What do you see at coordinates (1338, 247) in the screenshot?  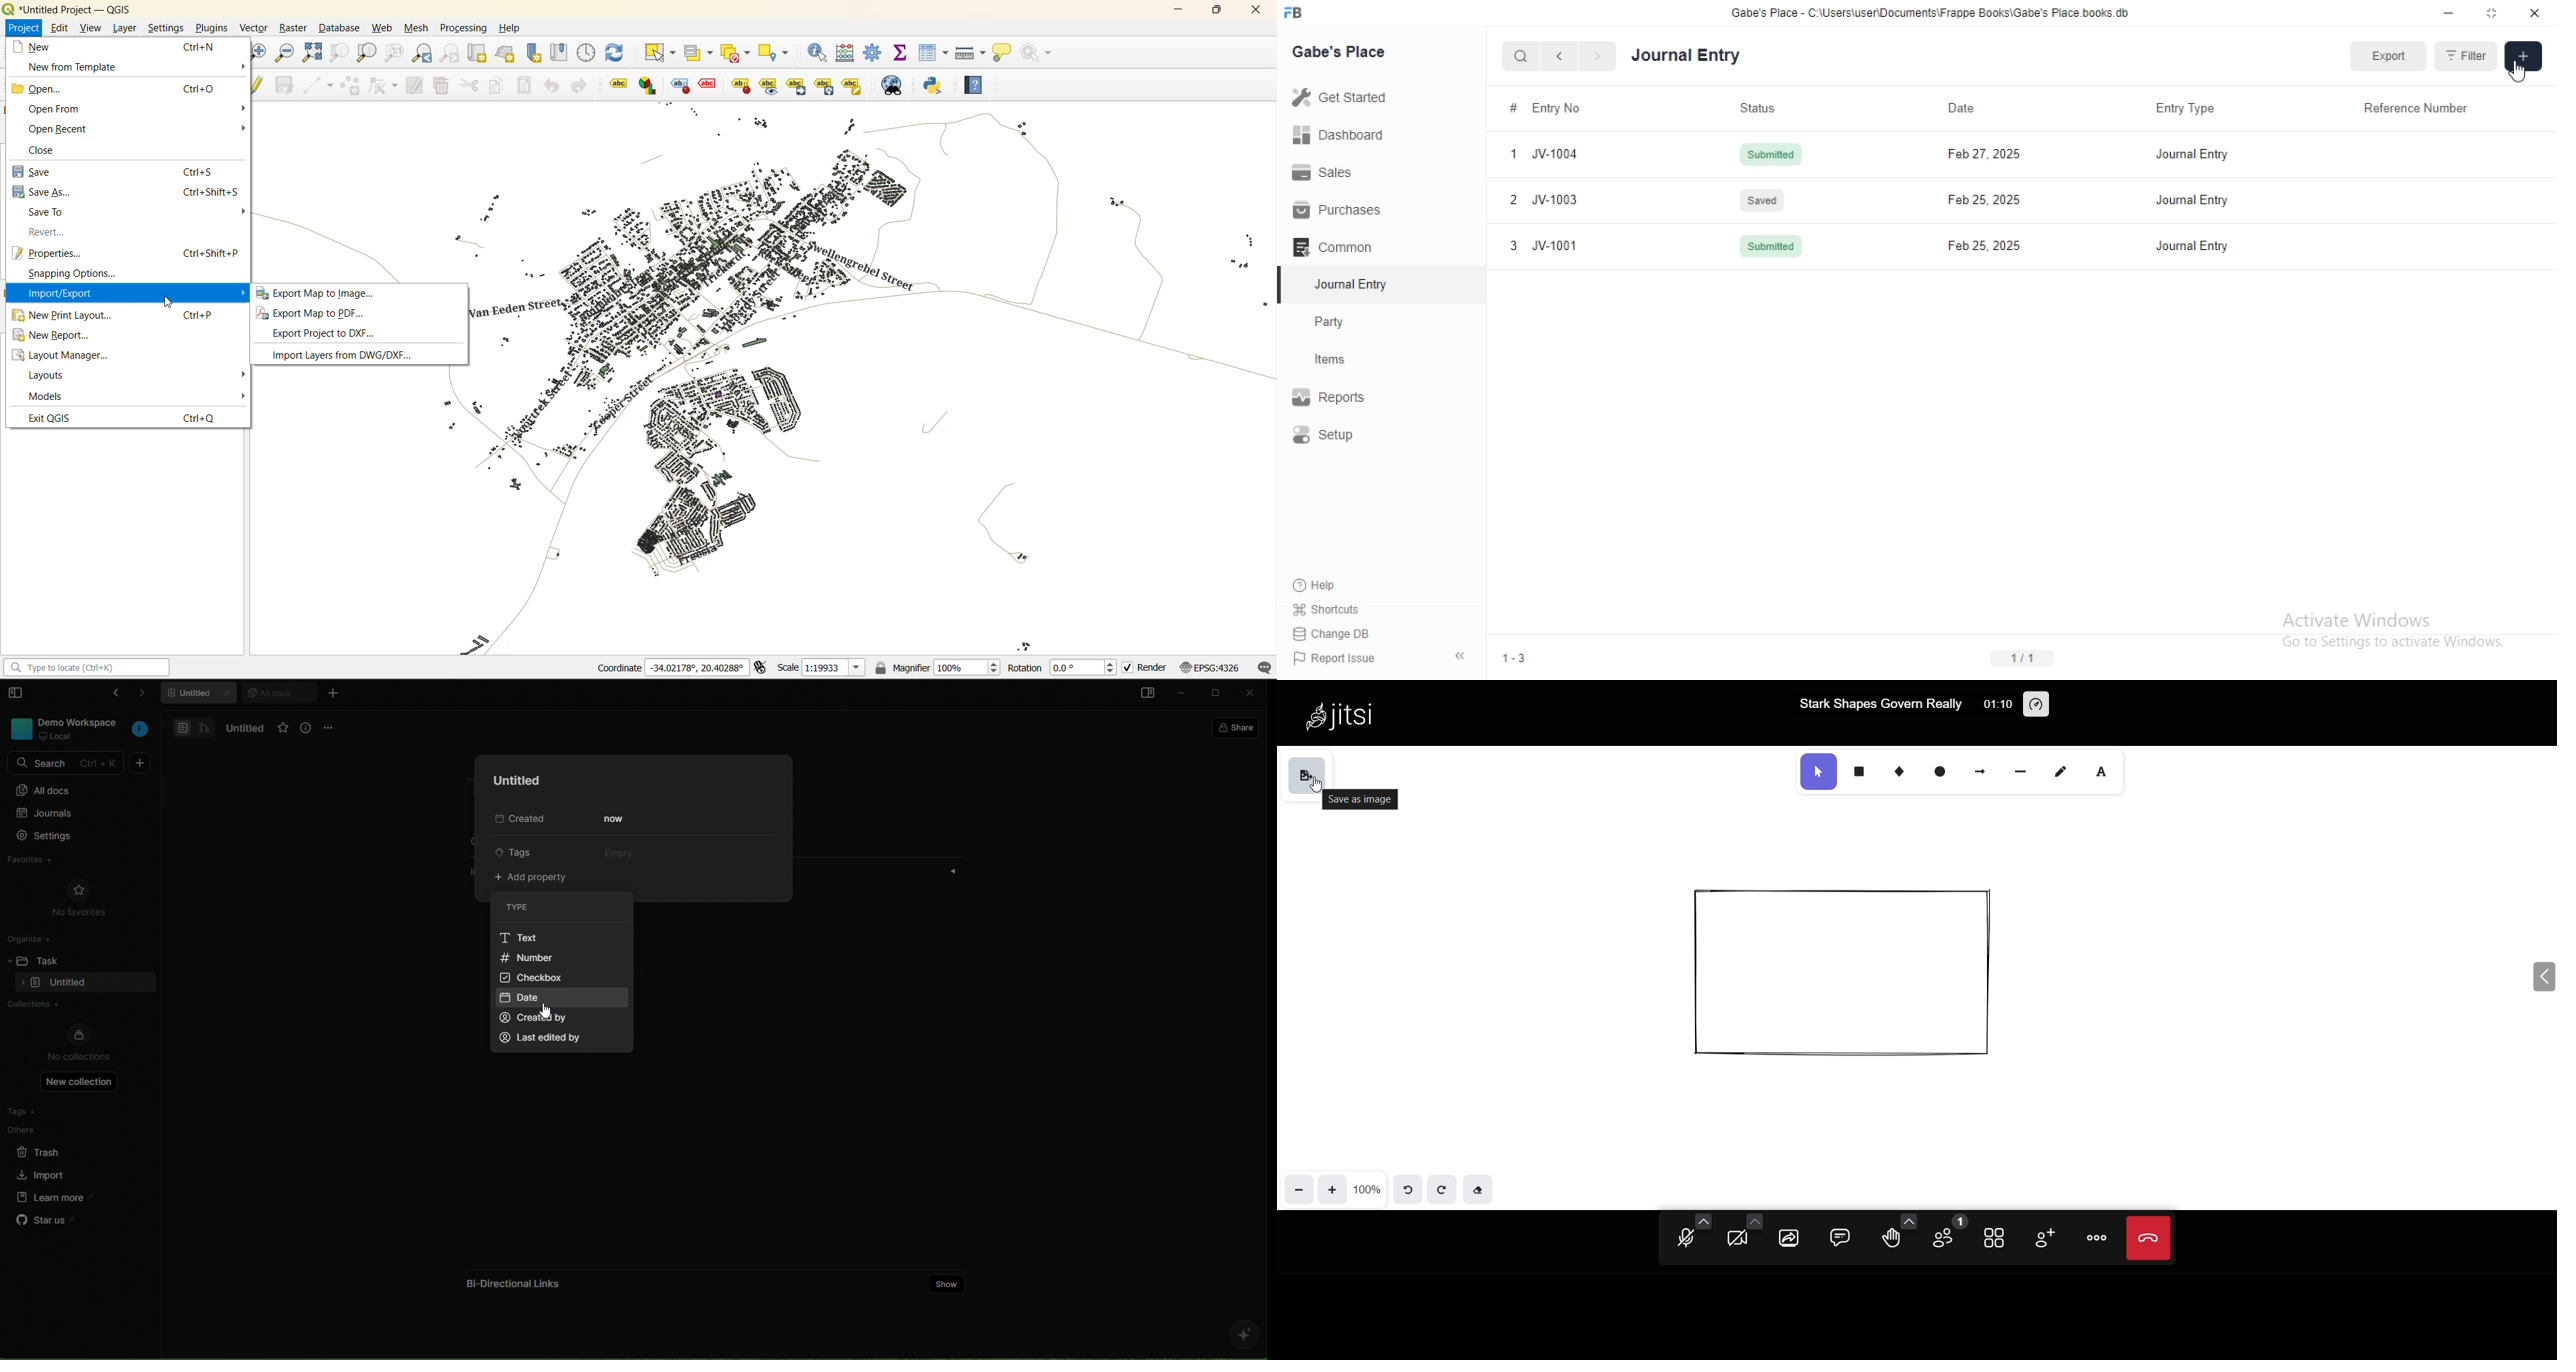 I see `Common` at bounding box center [1338, 247].